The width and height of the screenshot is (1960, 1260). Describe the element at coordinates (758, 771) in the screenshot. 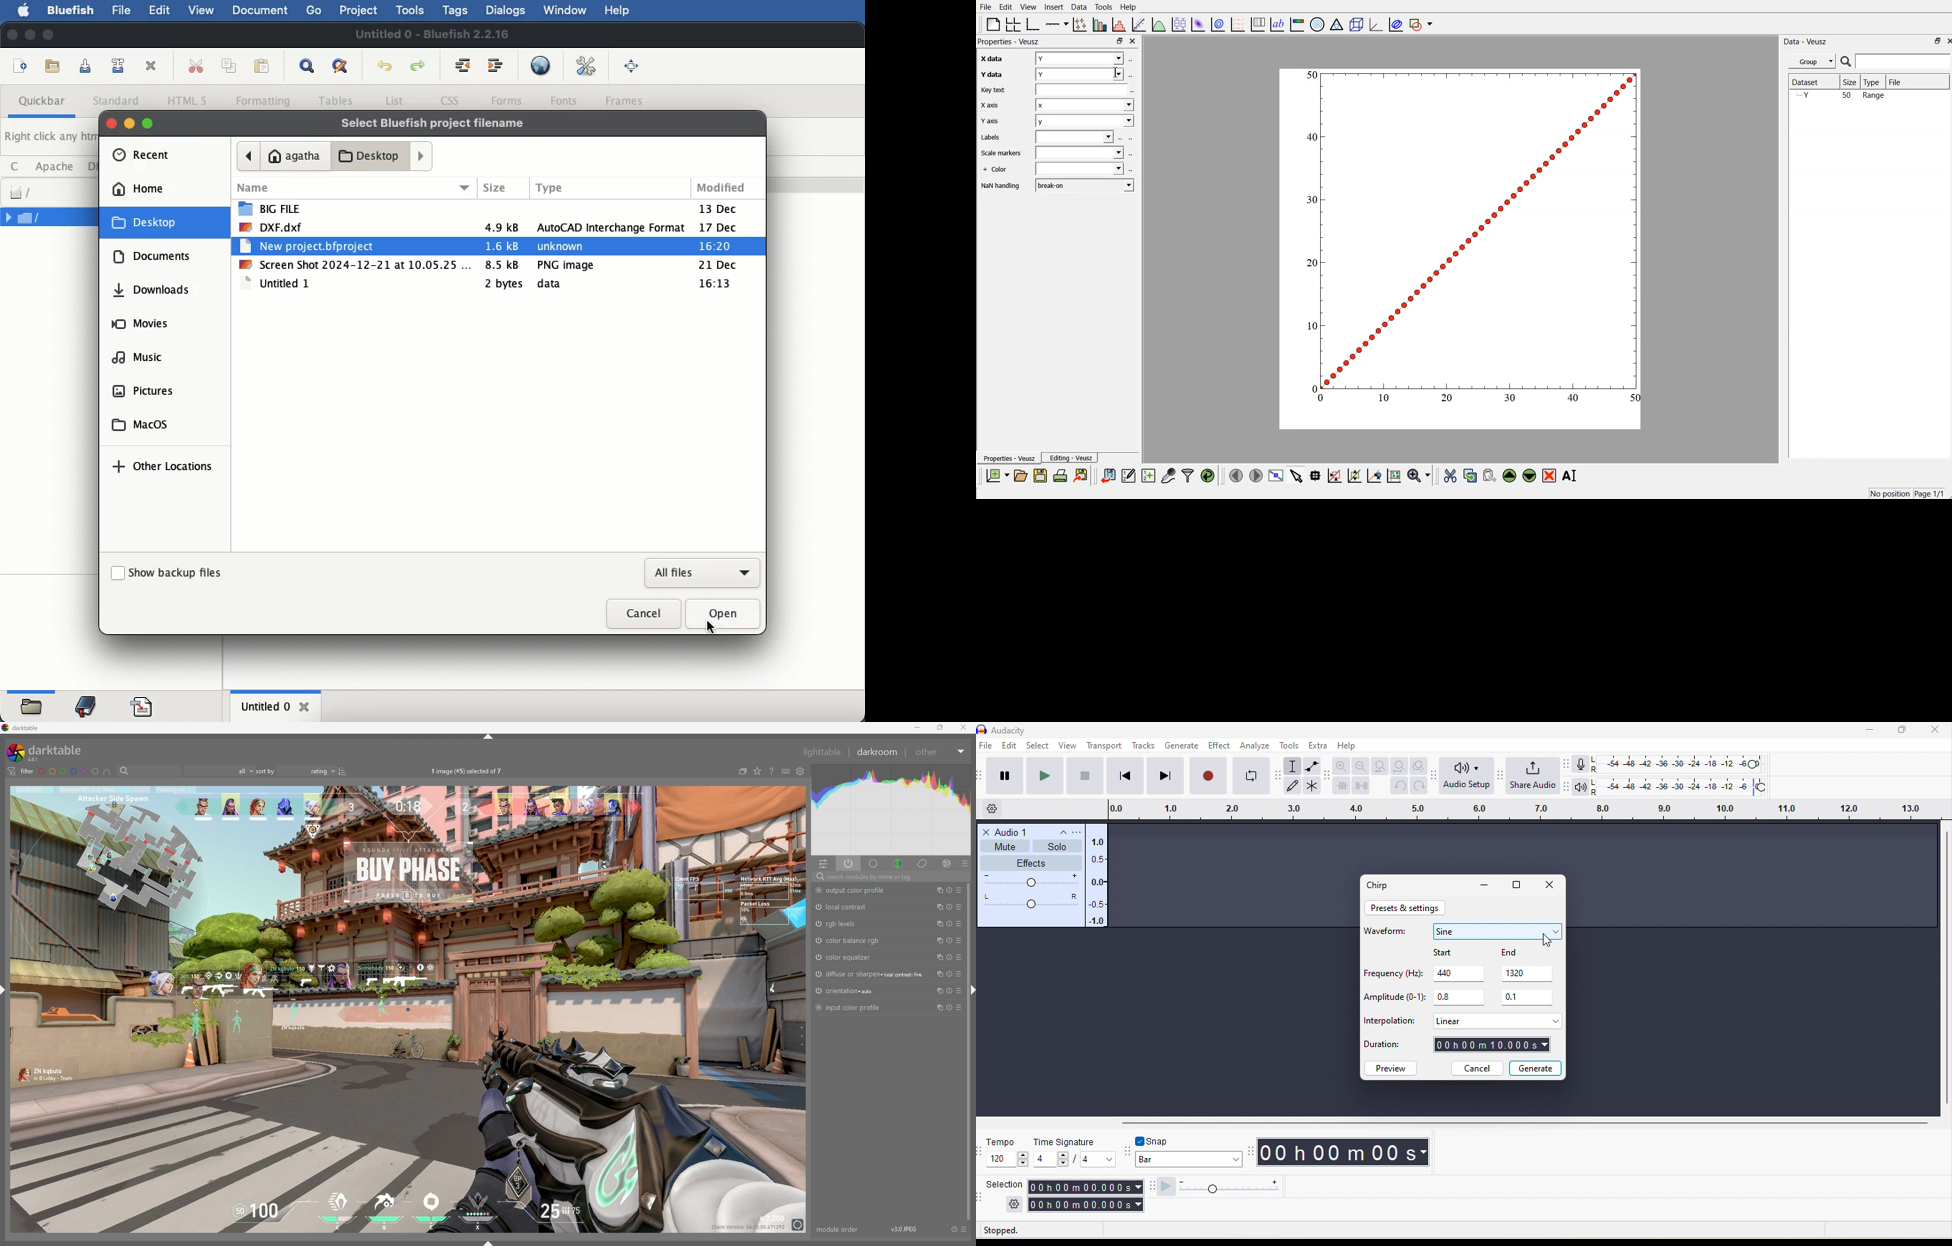

I see `change type of overlays` at that location.